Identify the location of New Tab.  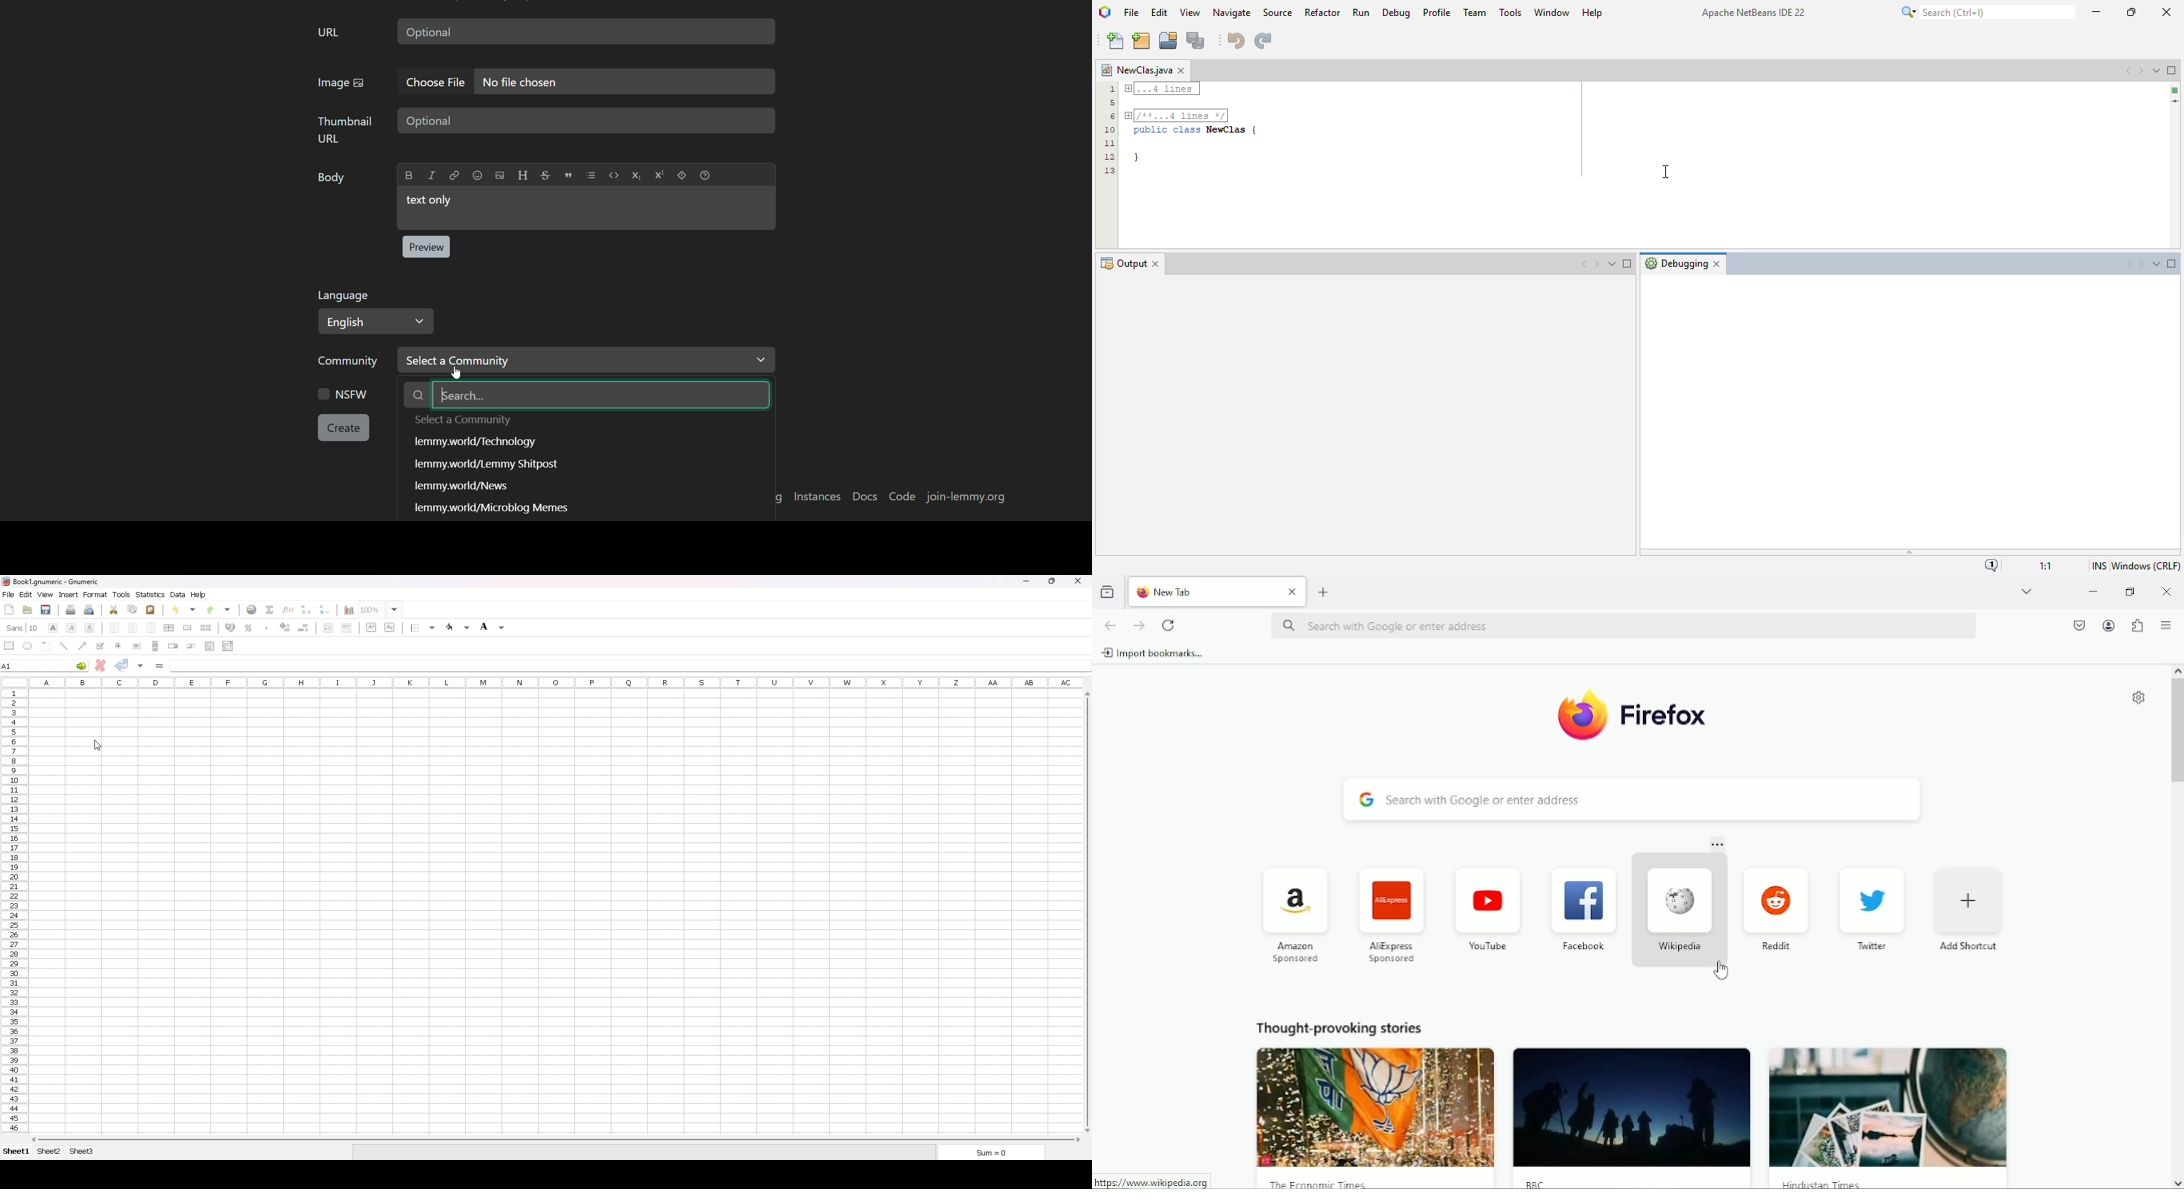
(1201, 591).